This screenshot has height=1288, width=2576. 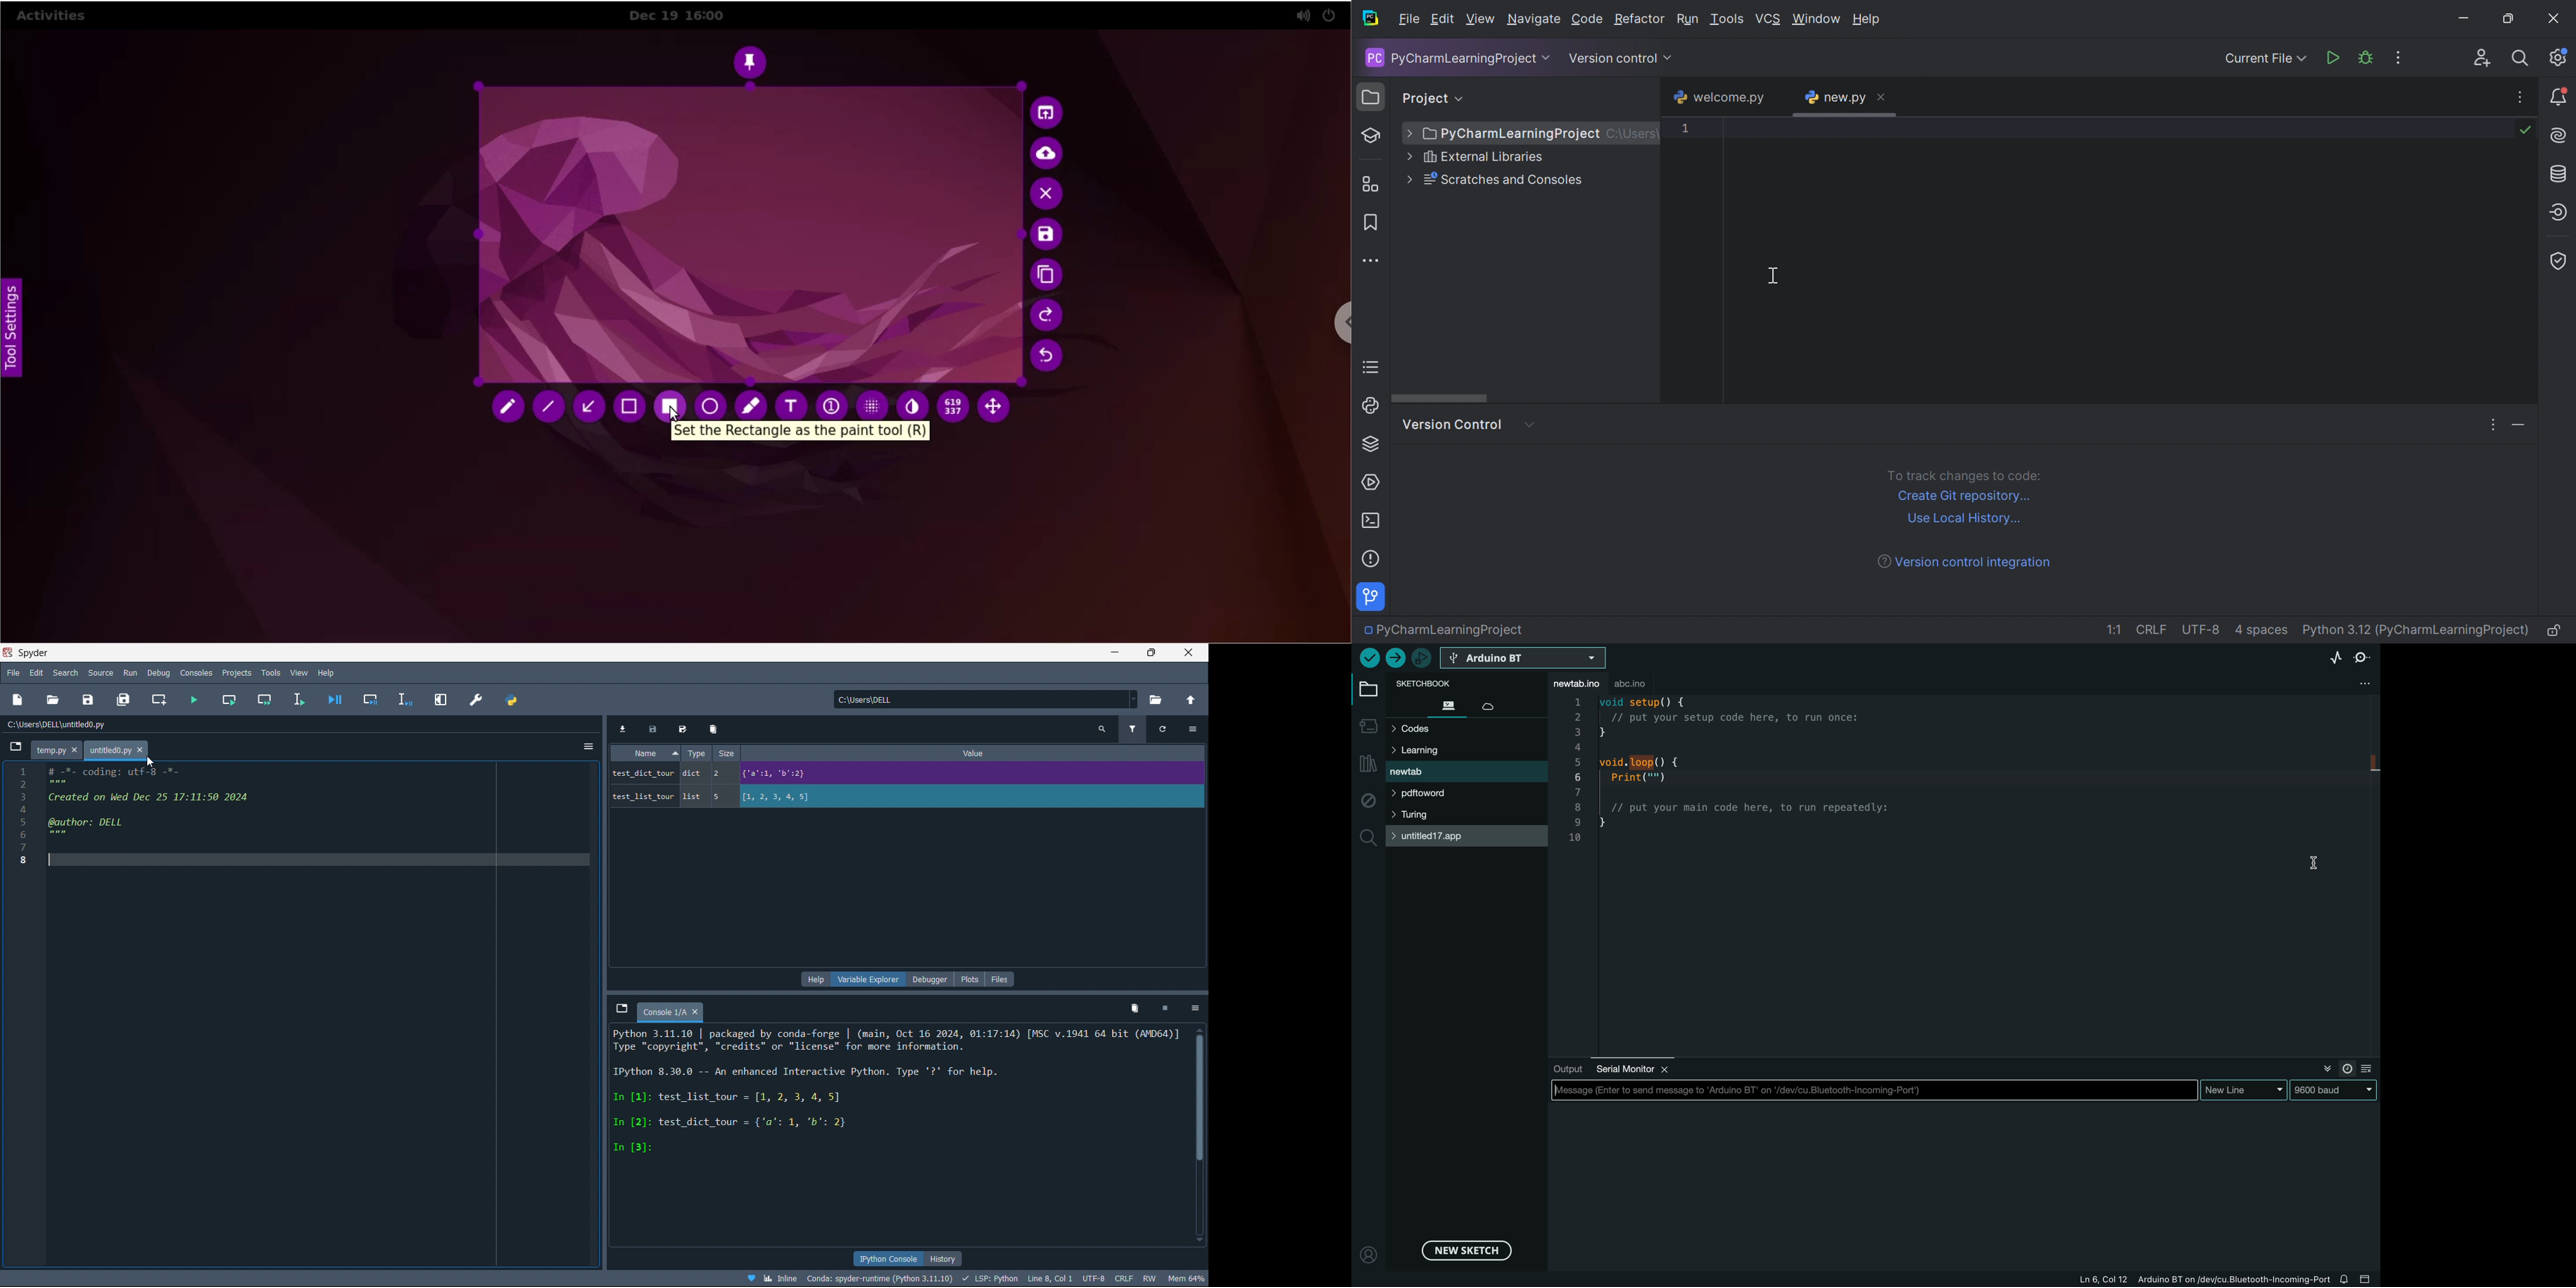 What do you see at coordinates (2522, 426) in the screenshot?
I see `Hide` at bounding box center [2522, 426].